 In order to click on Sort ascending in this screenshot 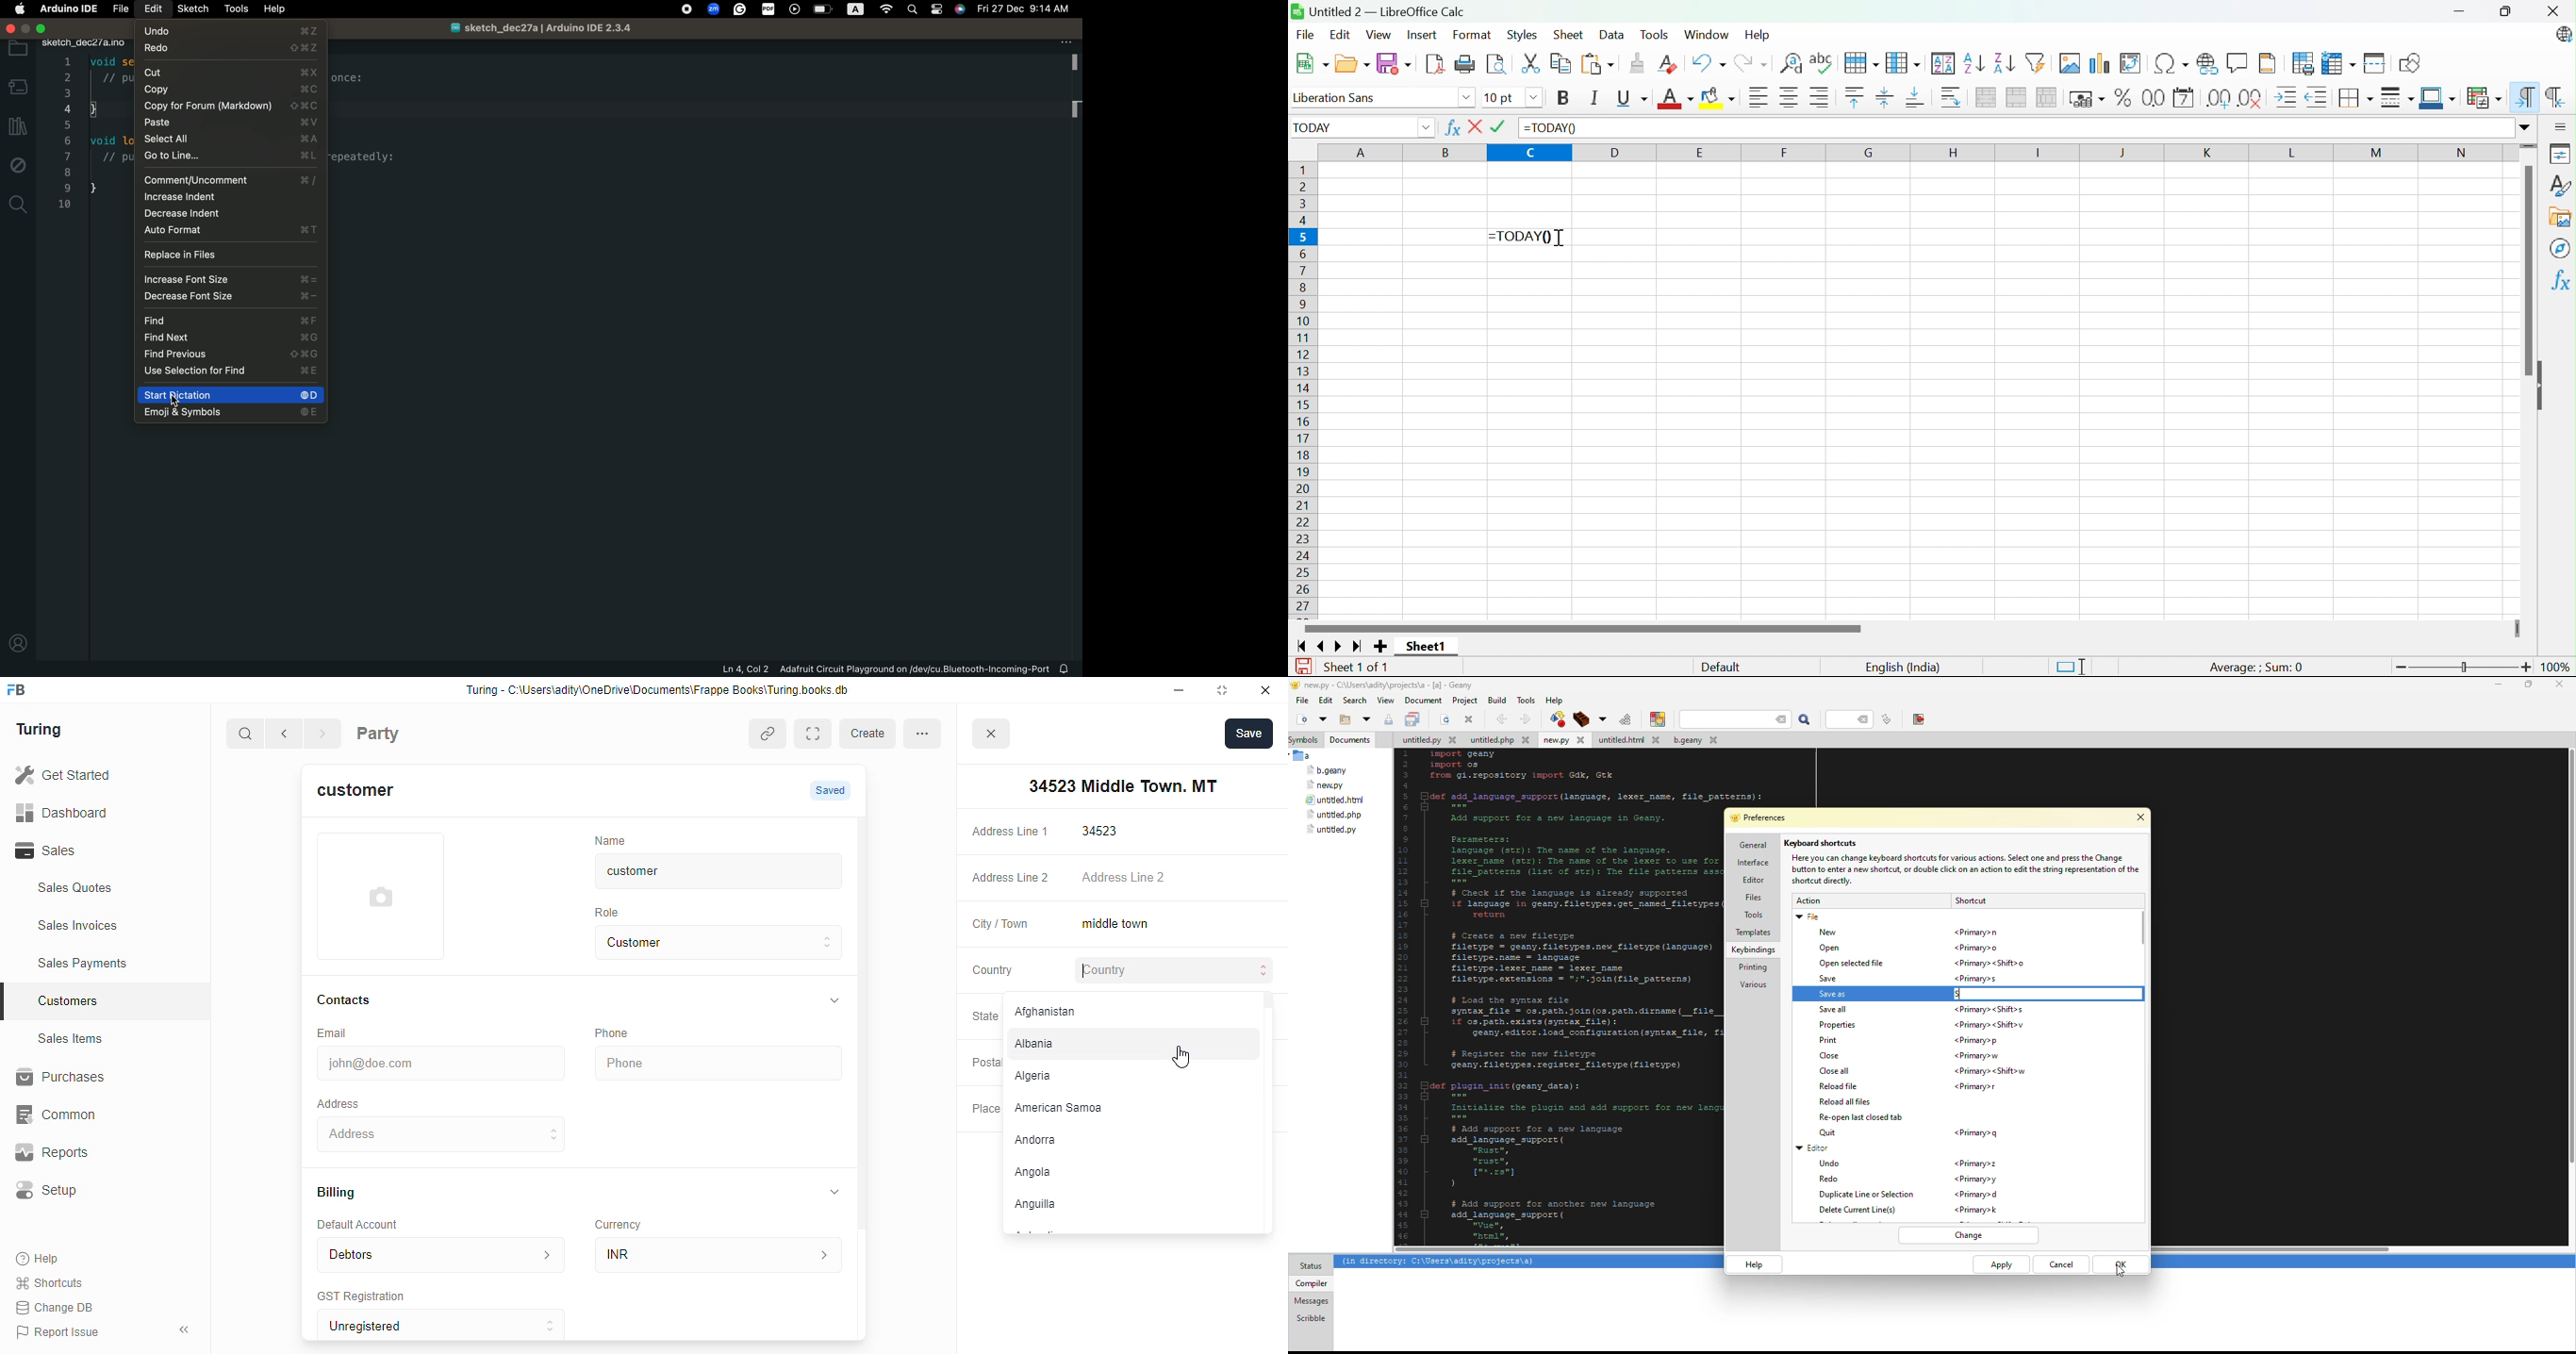, I will do `click(1974, 64)`.